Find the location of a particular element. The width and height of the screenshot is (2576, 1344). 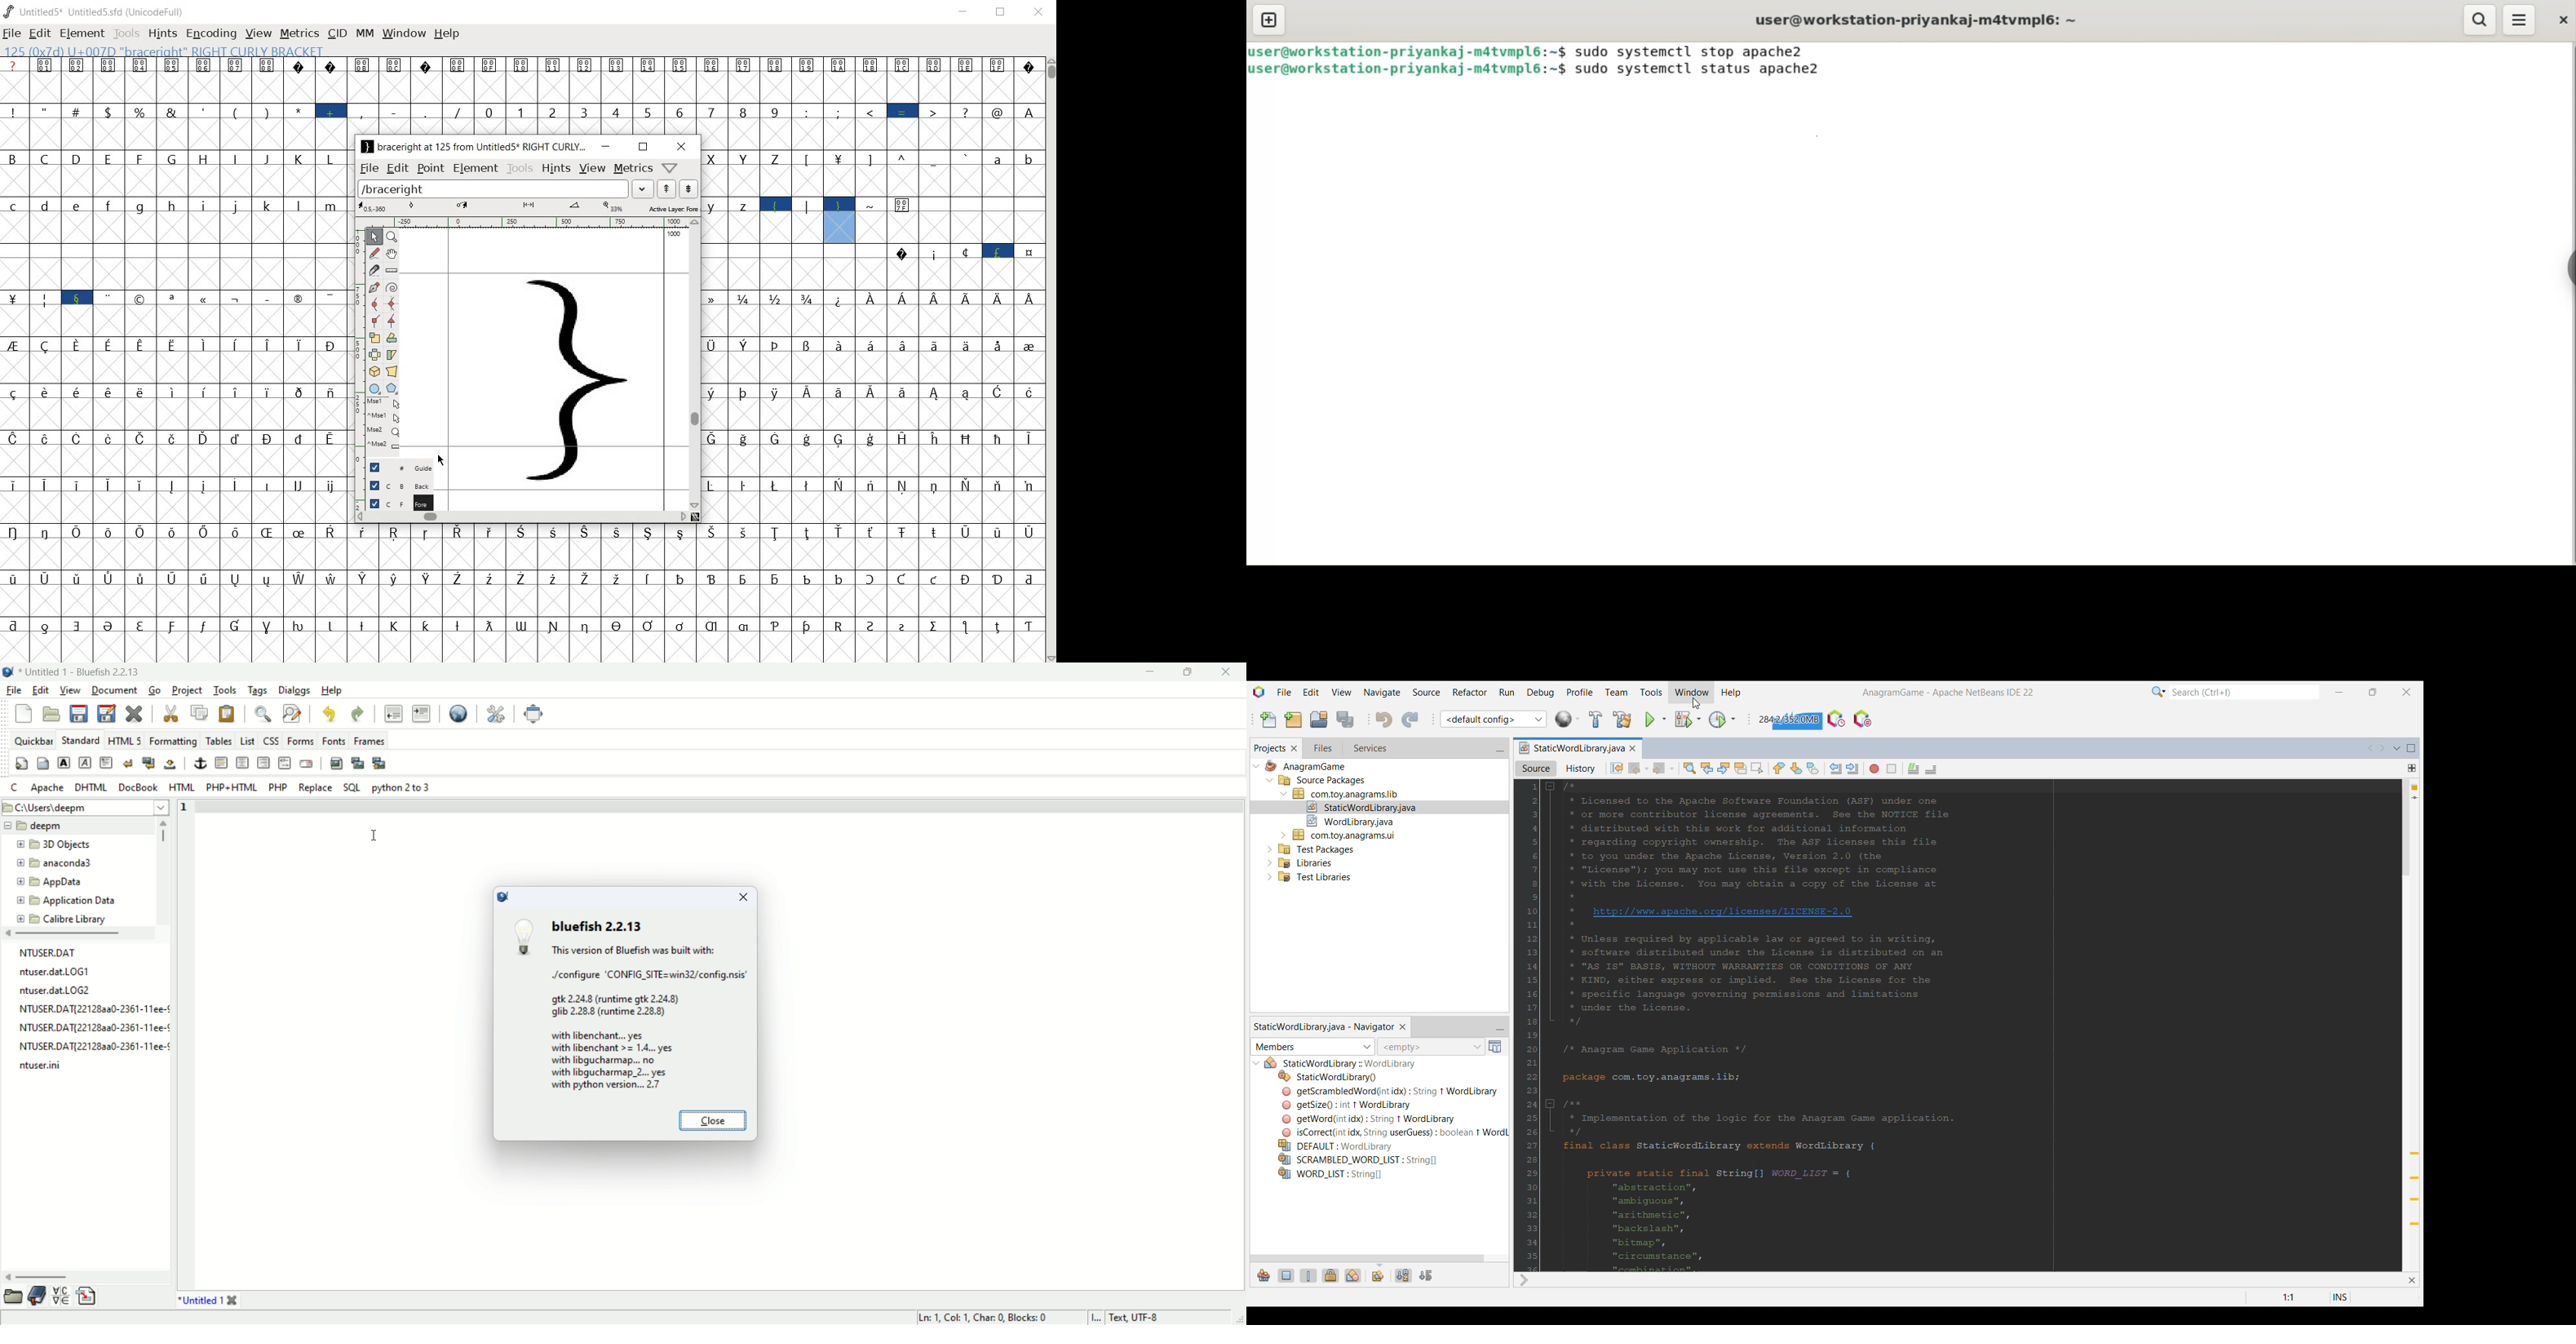

quickbar is located at coordinates (33, 738).